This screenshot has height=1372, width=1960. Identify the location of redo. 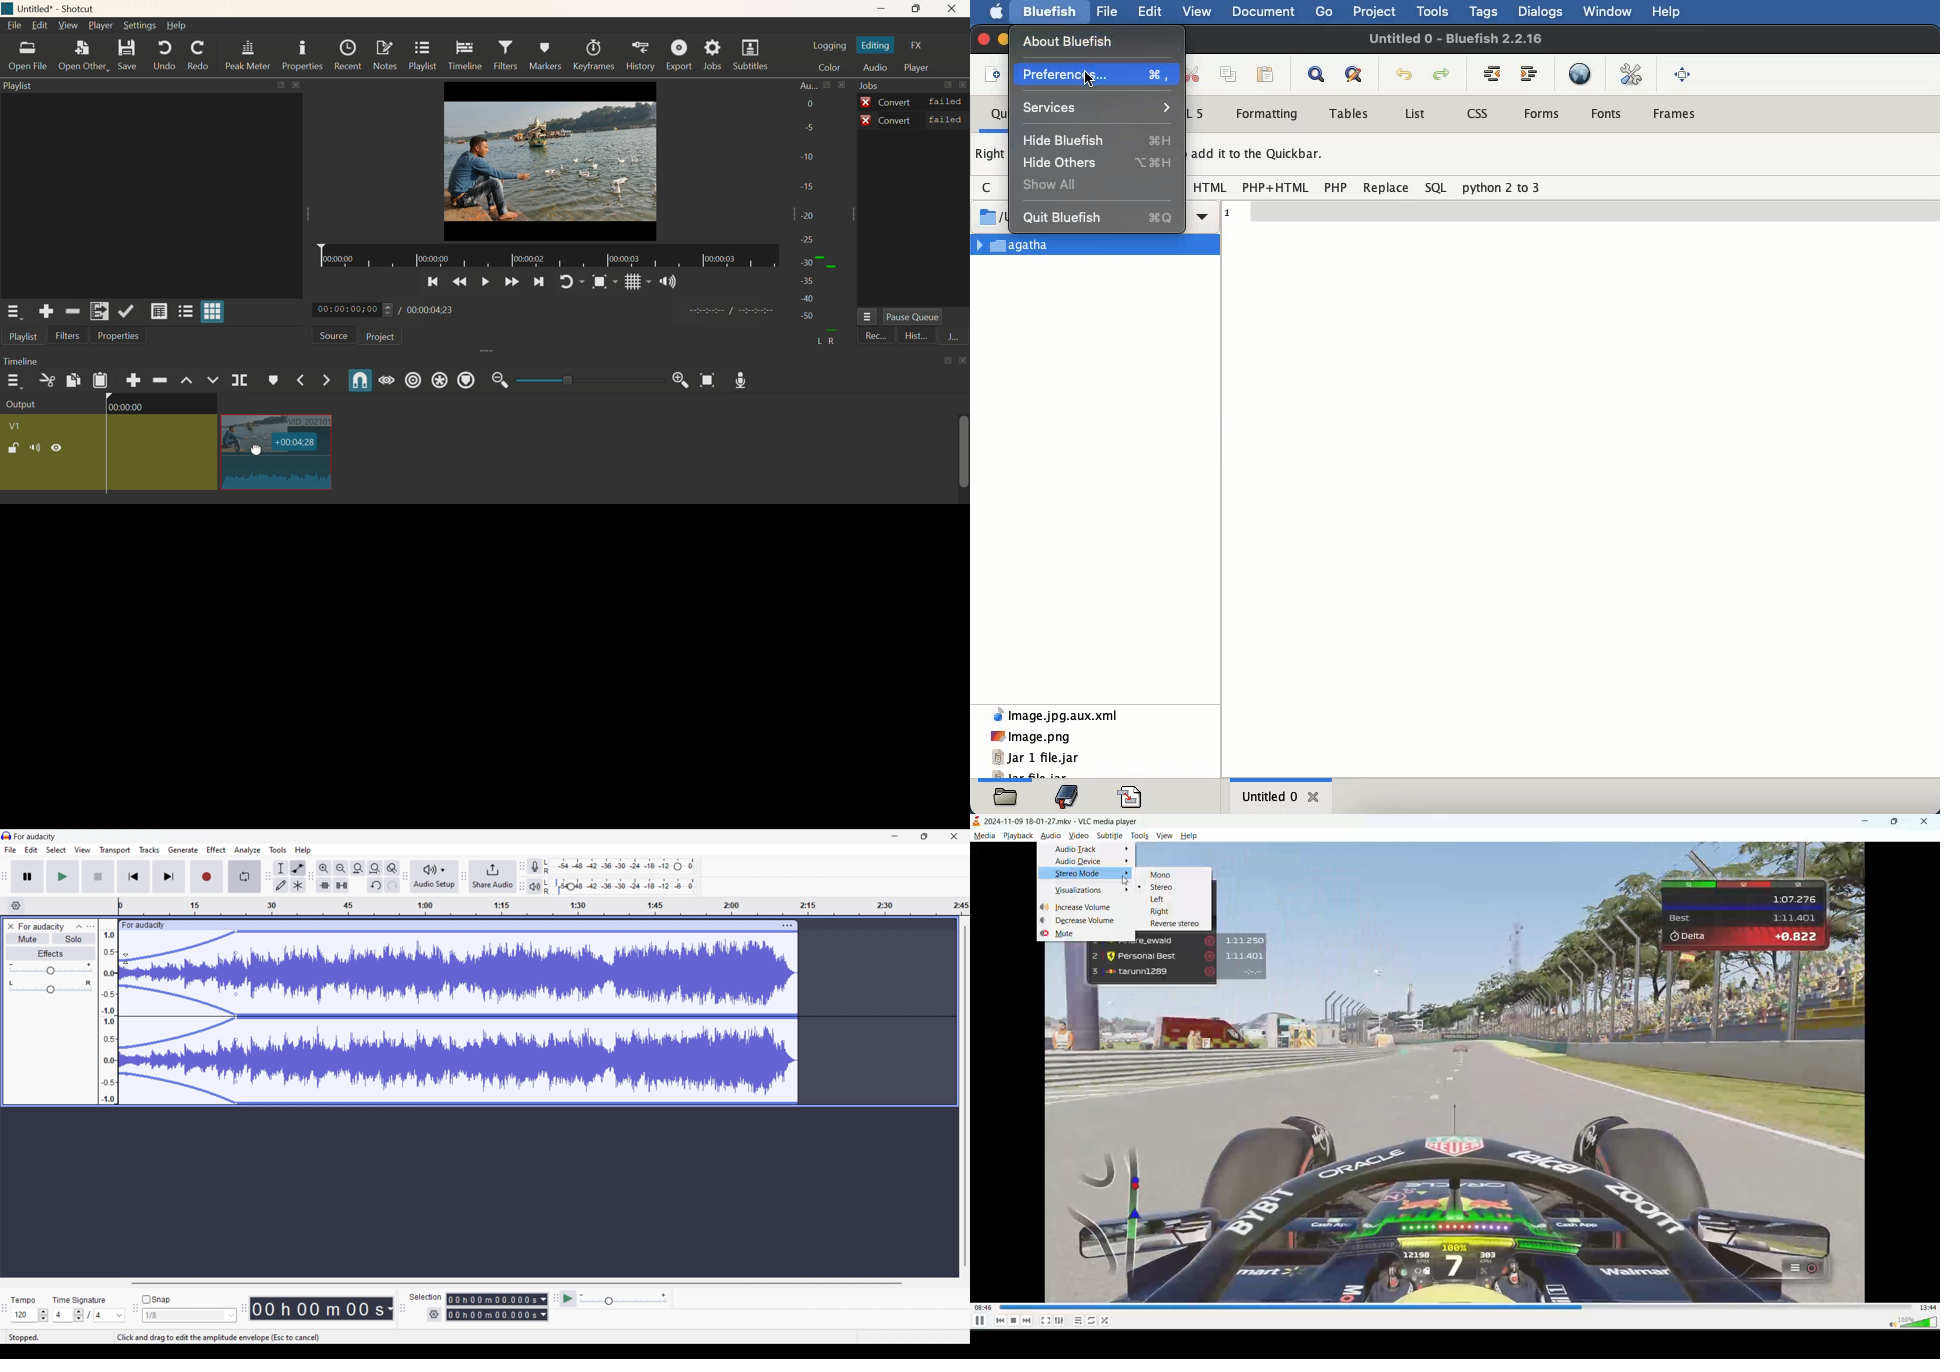
(1443, 75).